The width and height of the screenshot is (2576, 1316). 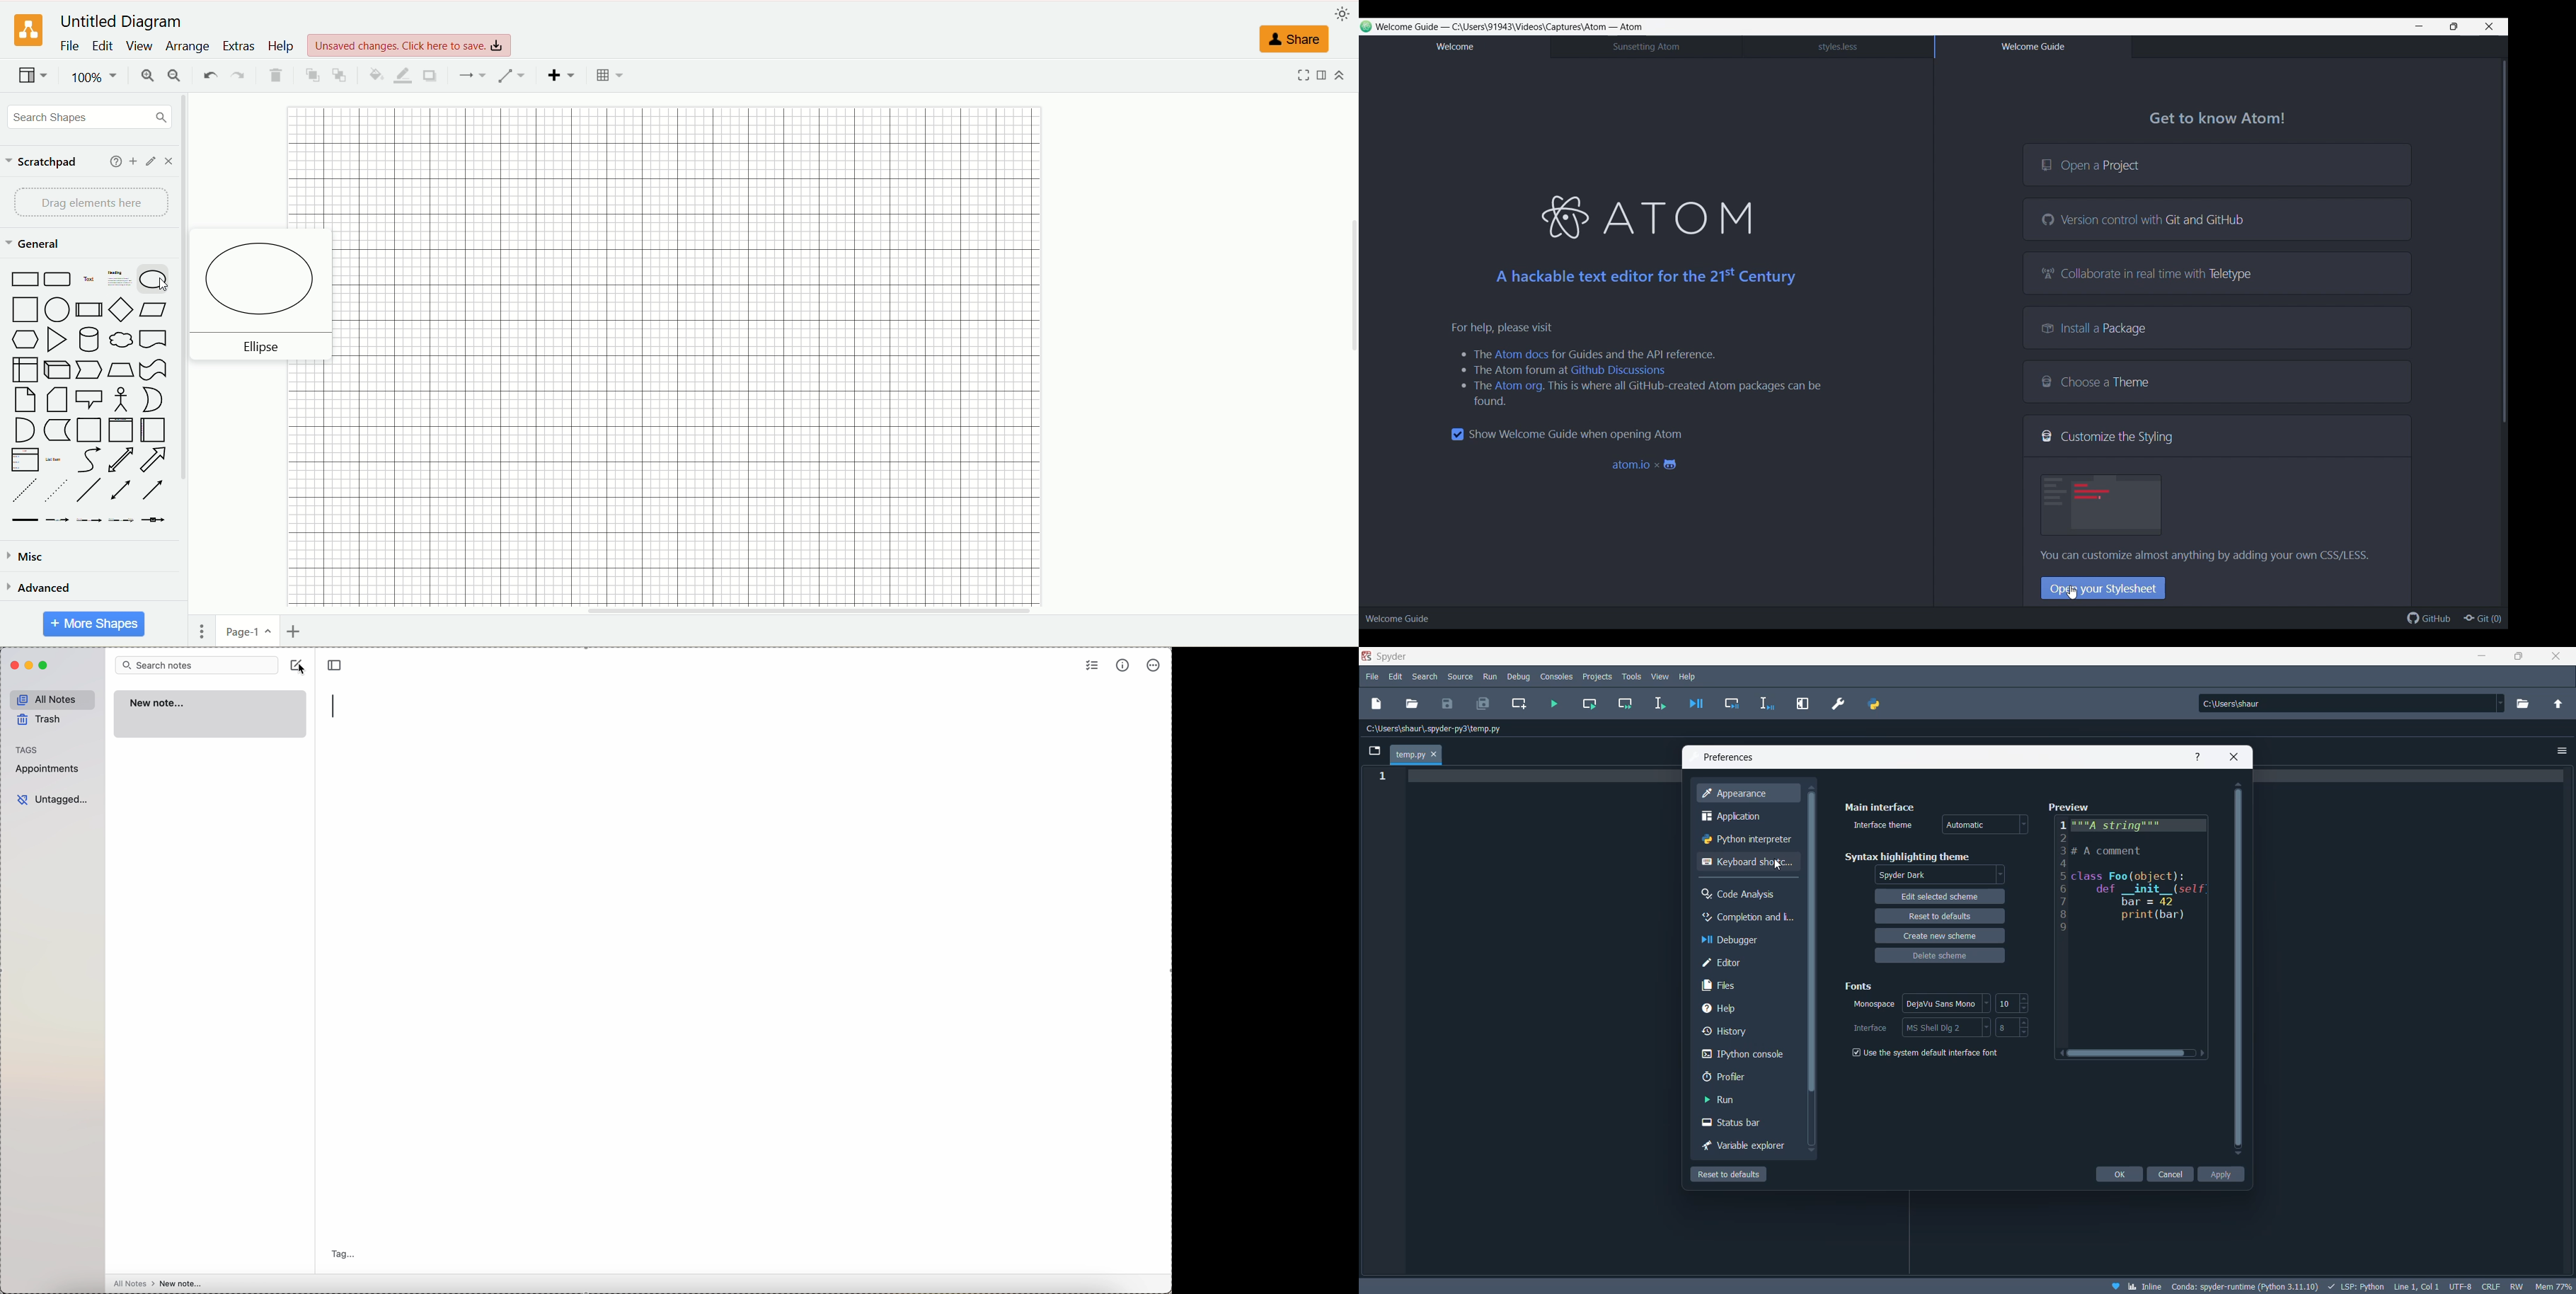 What do you see at coordinates (50, 698) in the screenshot?
I see `all notes` at bounding box center [50, 698].